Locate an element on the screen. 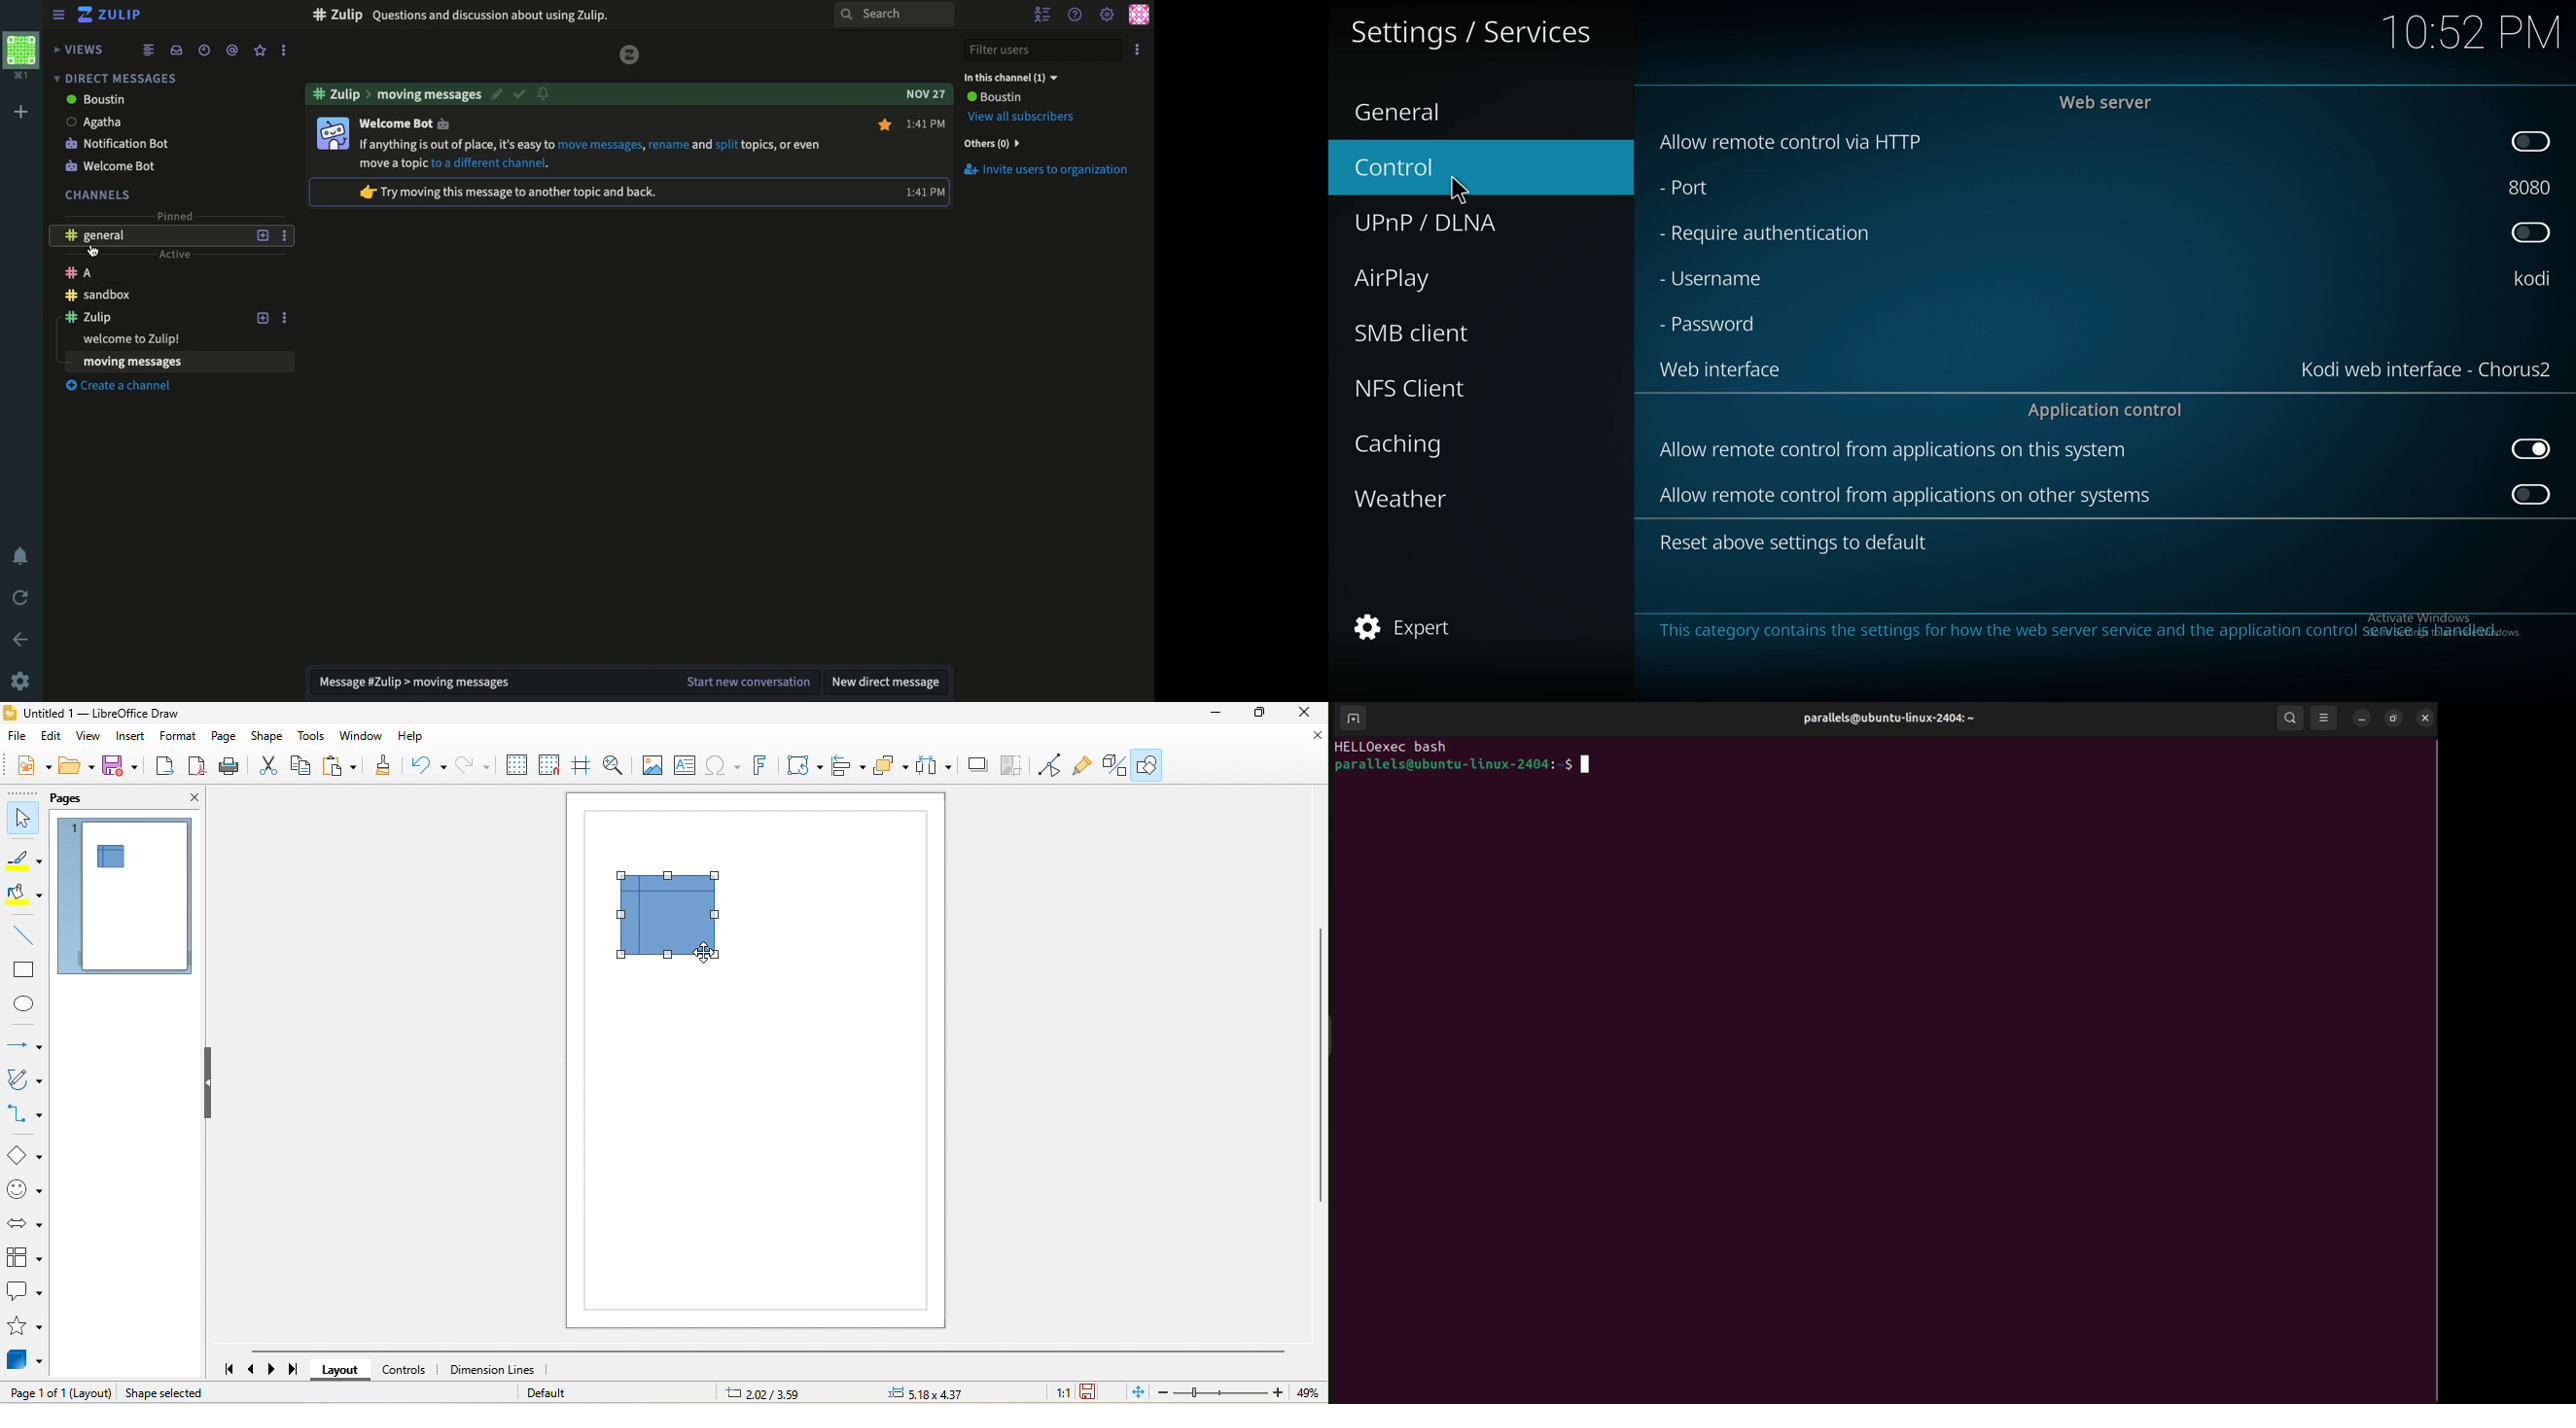  symbol shape is located at coordinates (24, 1192).